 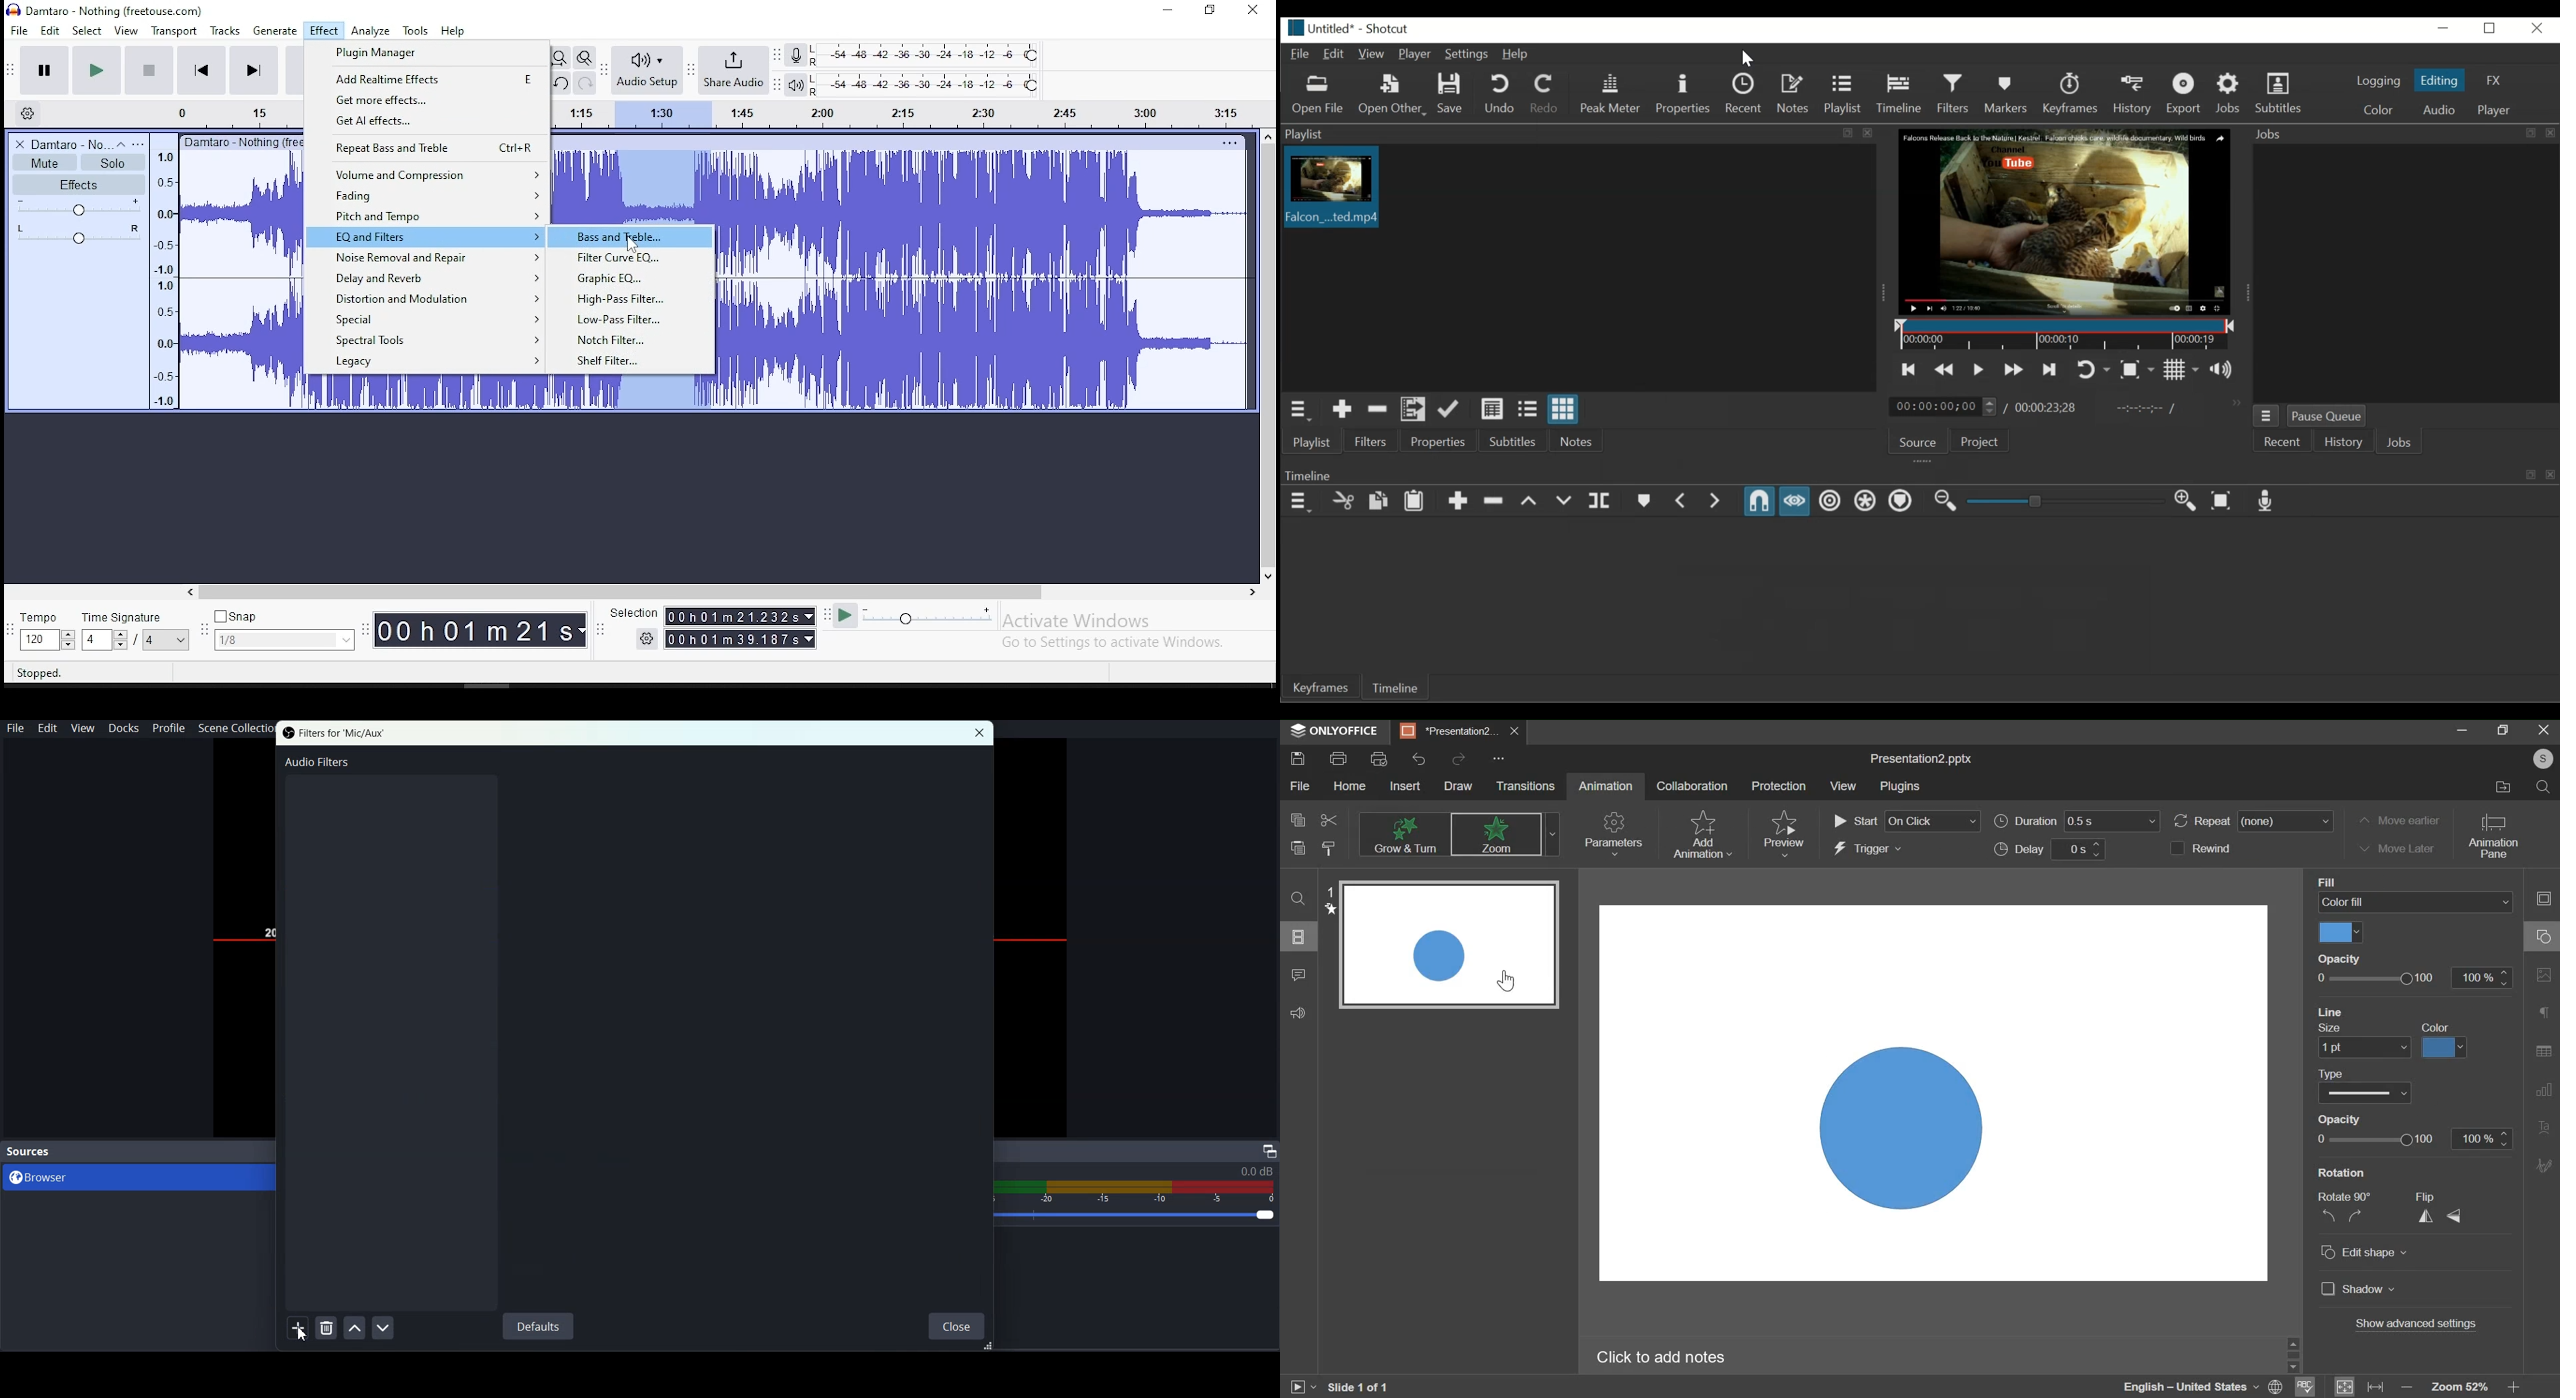 What do you see at coordinates (1512, 981) in the screenshot?
I see `cursor` at bounding box center [1512, 981].